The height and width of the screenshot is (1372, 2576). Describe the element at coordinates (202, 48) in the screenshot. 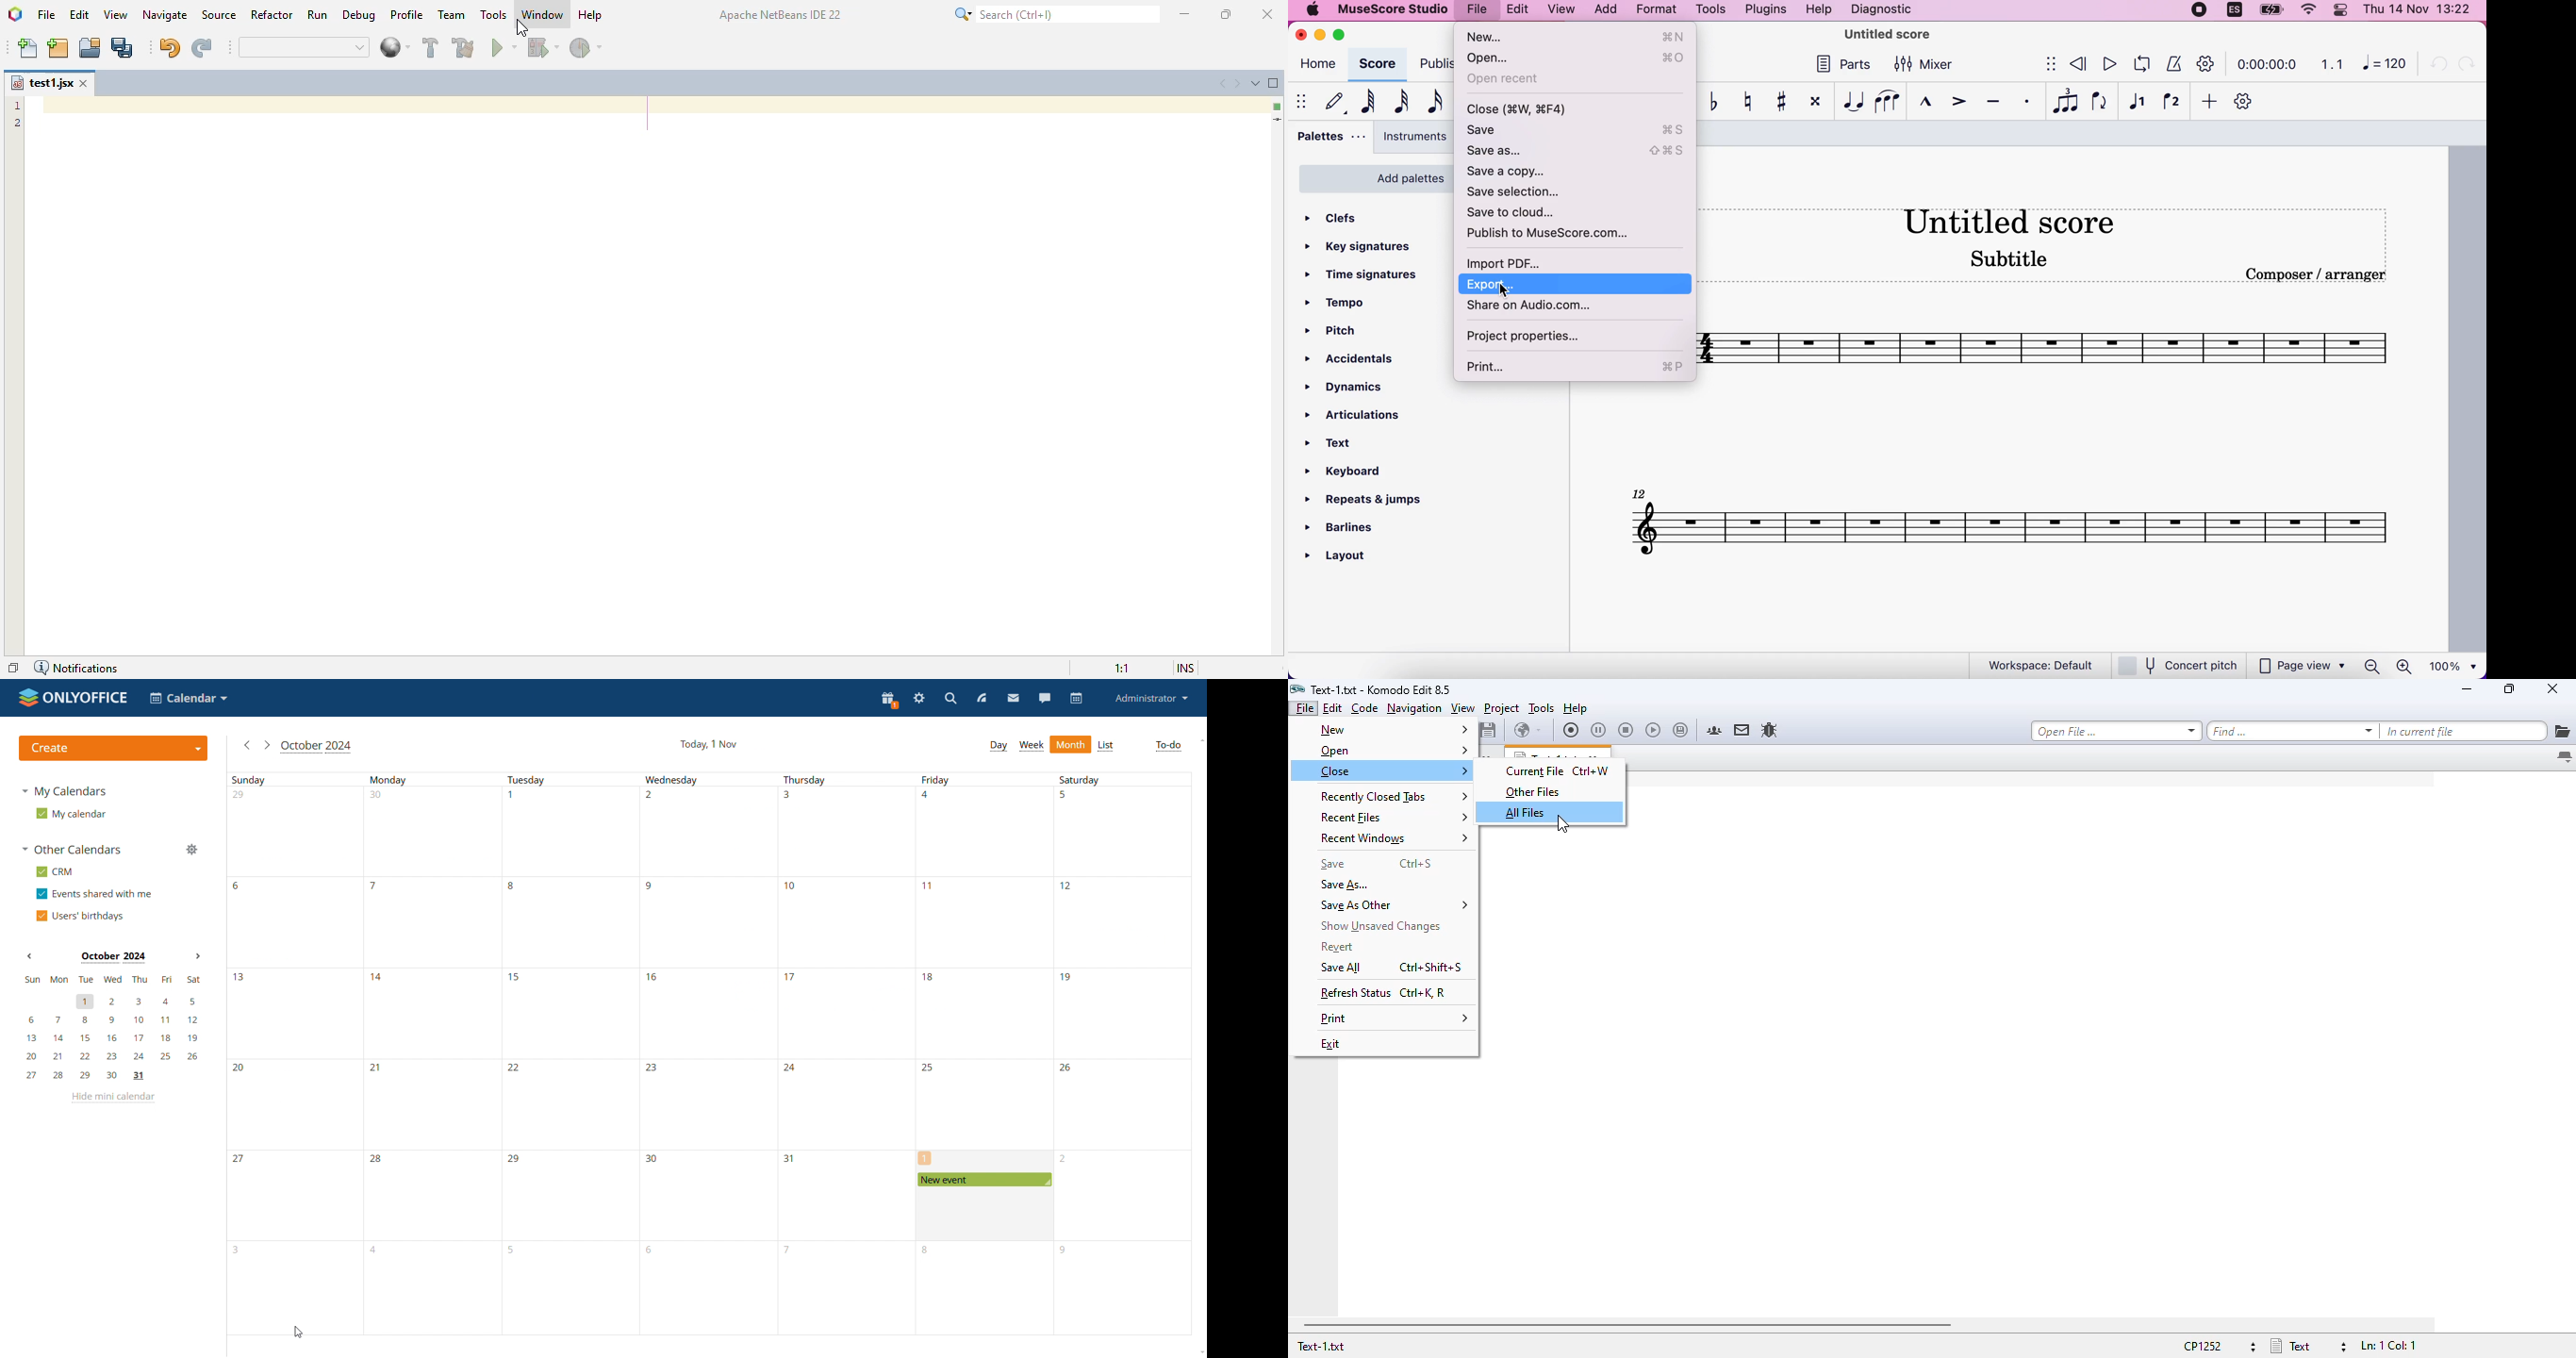

I see `redo` at that location.